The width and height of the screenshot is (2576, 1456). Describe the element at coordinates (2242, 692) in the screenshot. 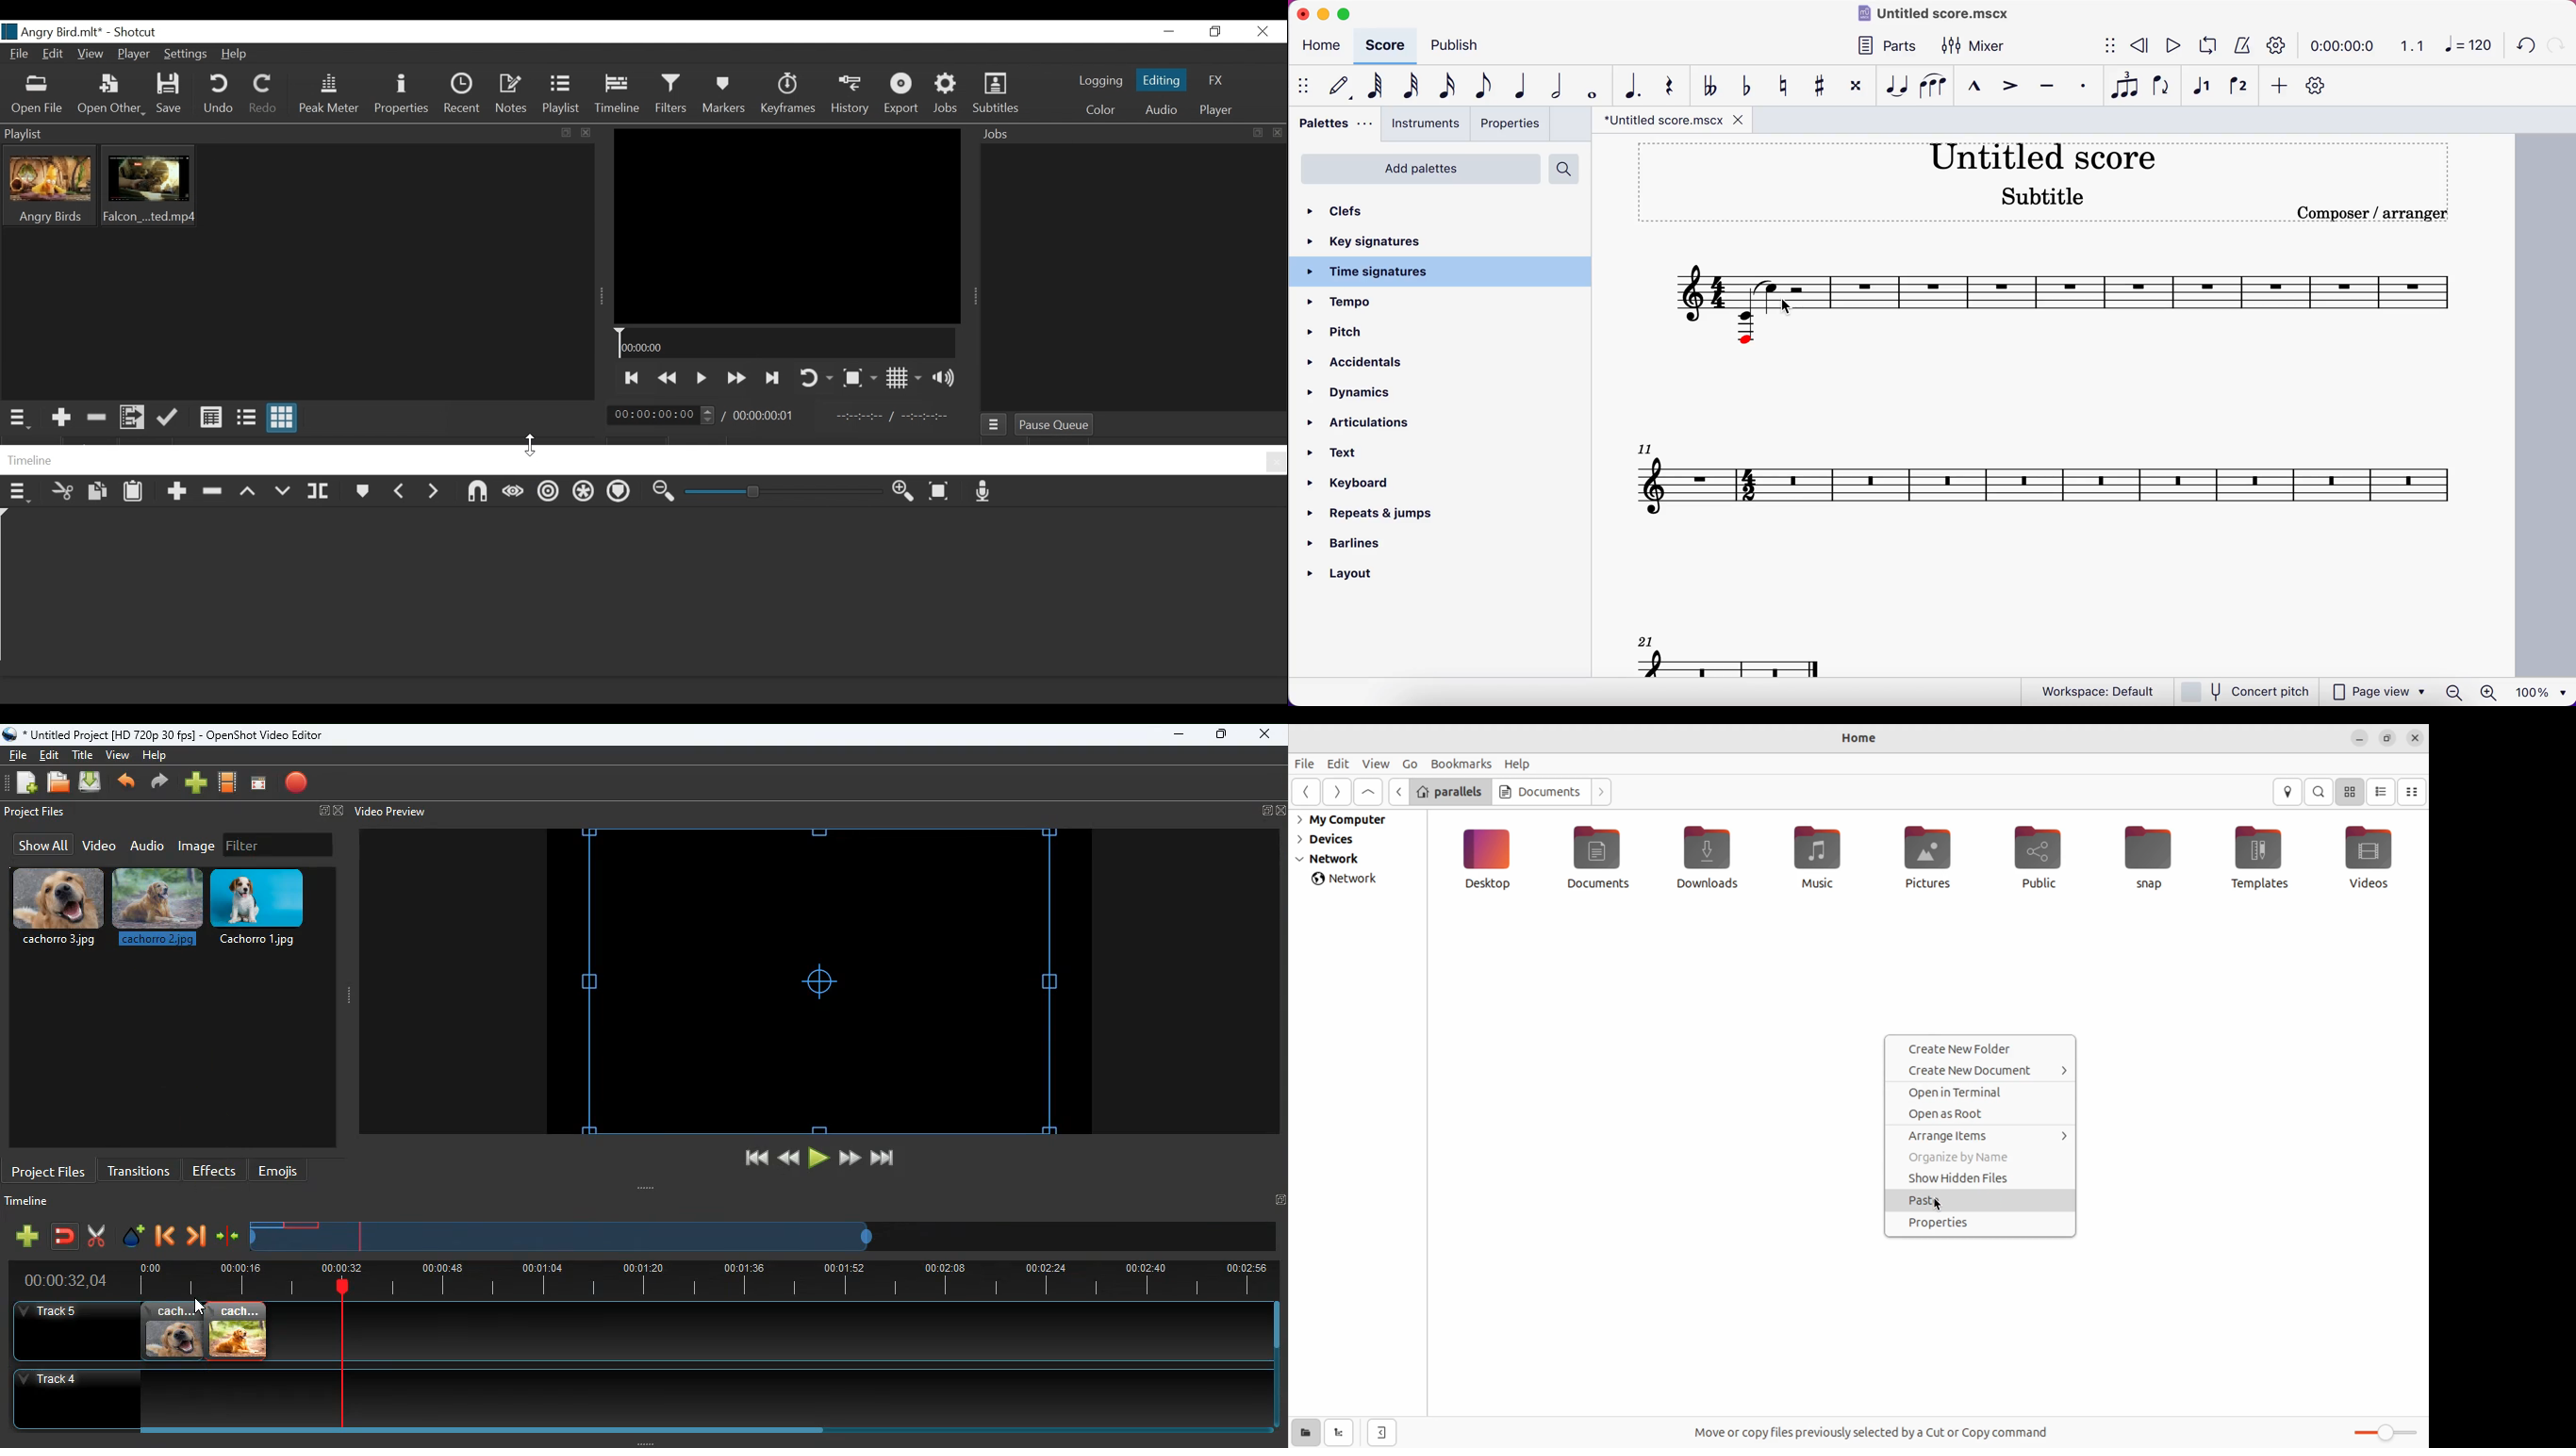

I see `concert pitch` at that location.